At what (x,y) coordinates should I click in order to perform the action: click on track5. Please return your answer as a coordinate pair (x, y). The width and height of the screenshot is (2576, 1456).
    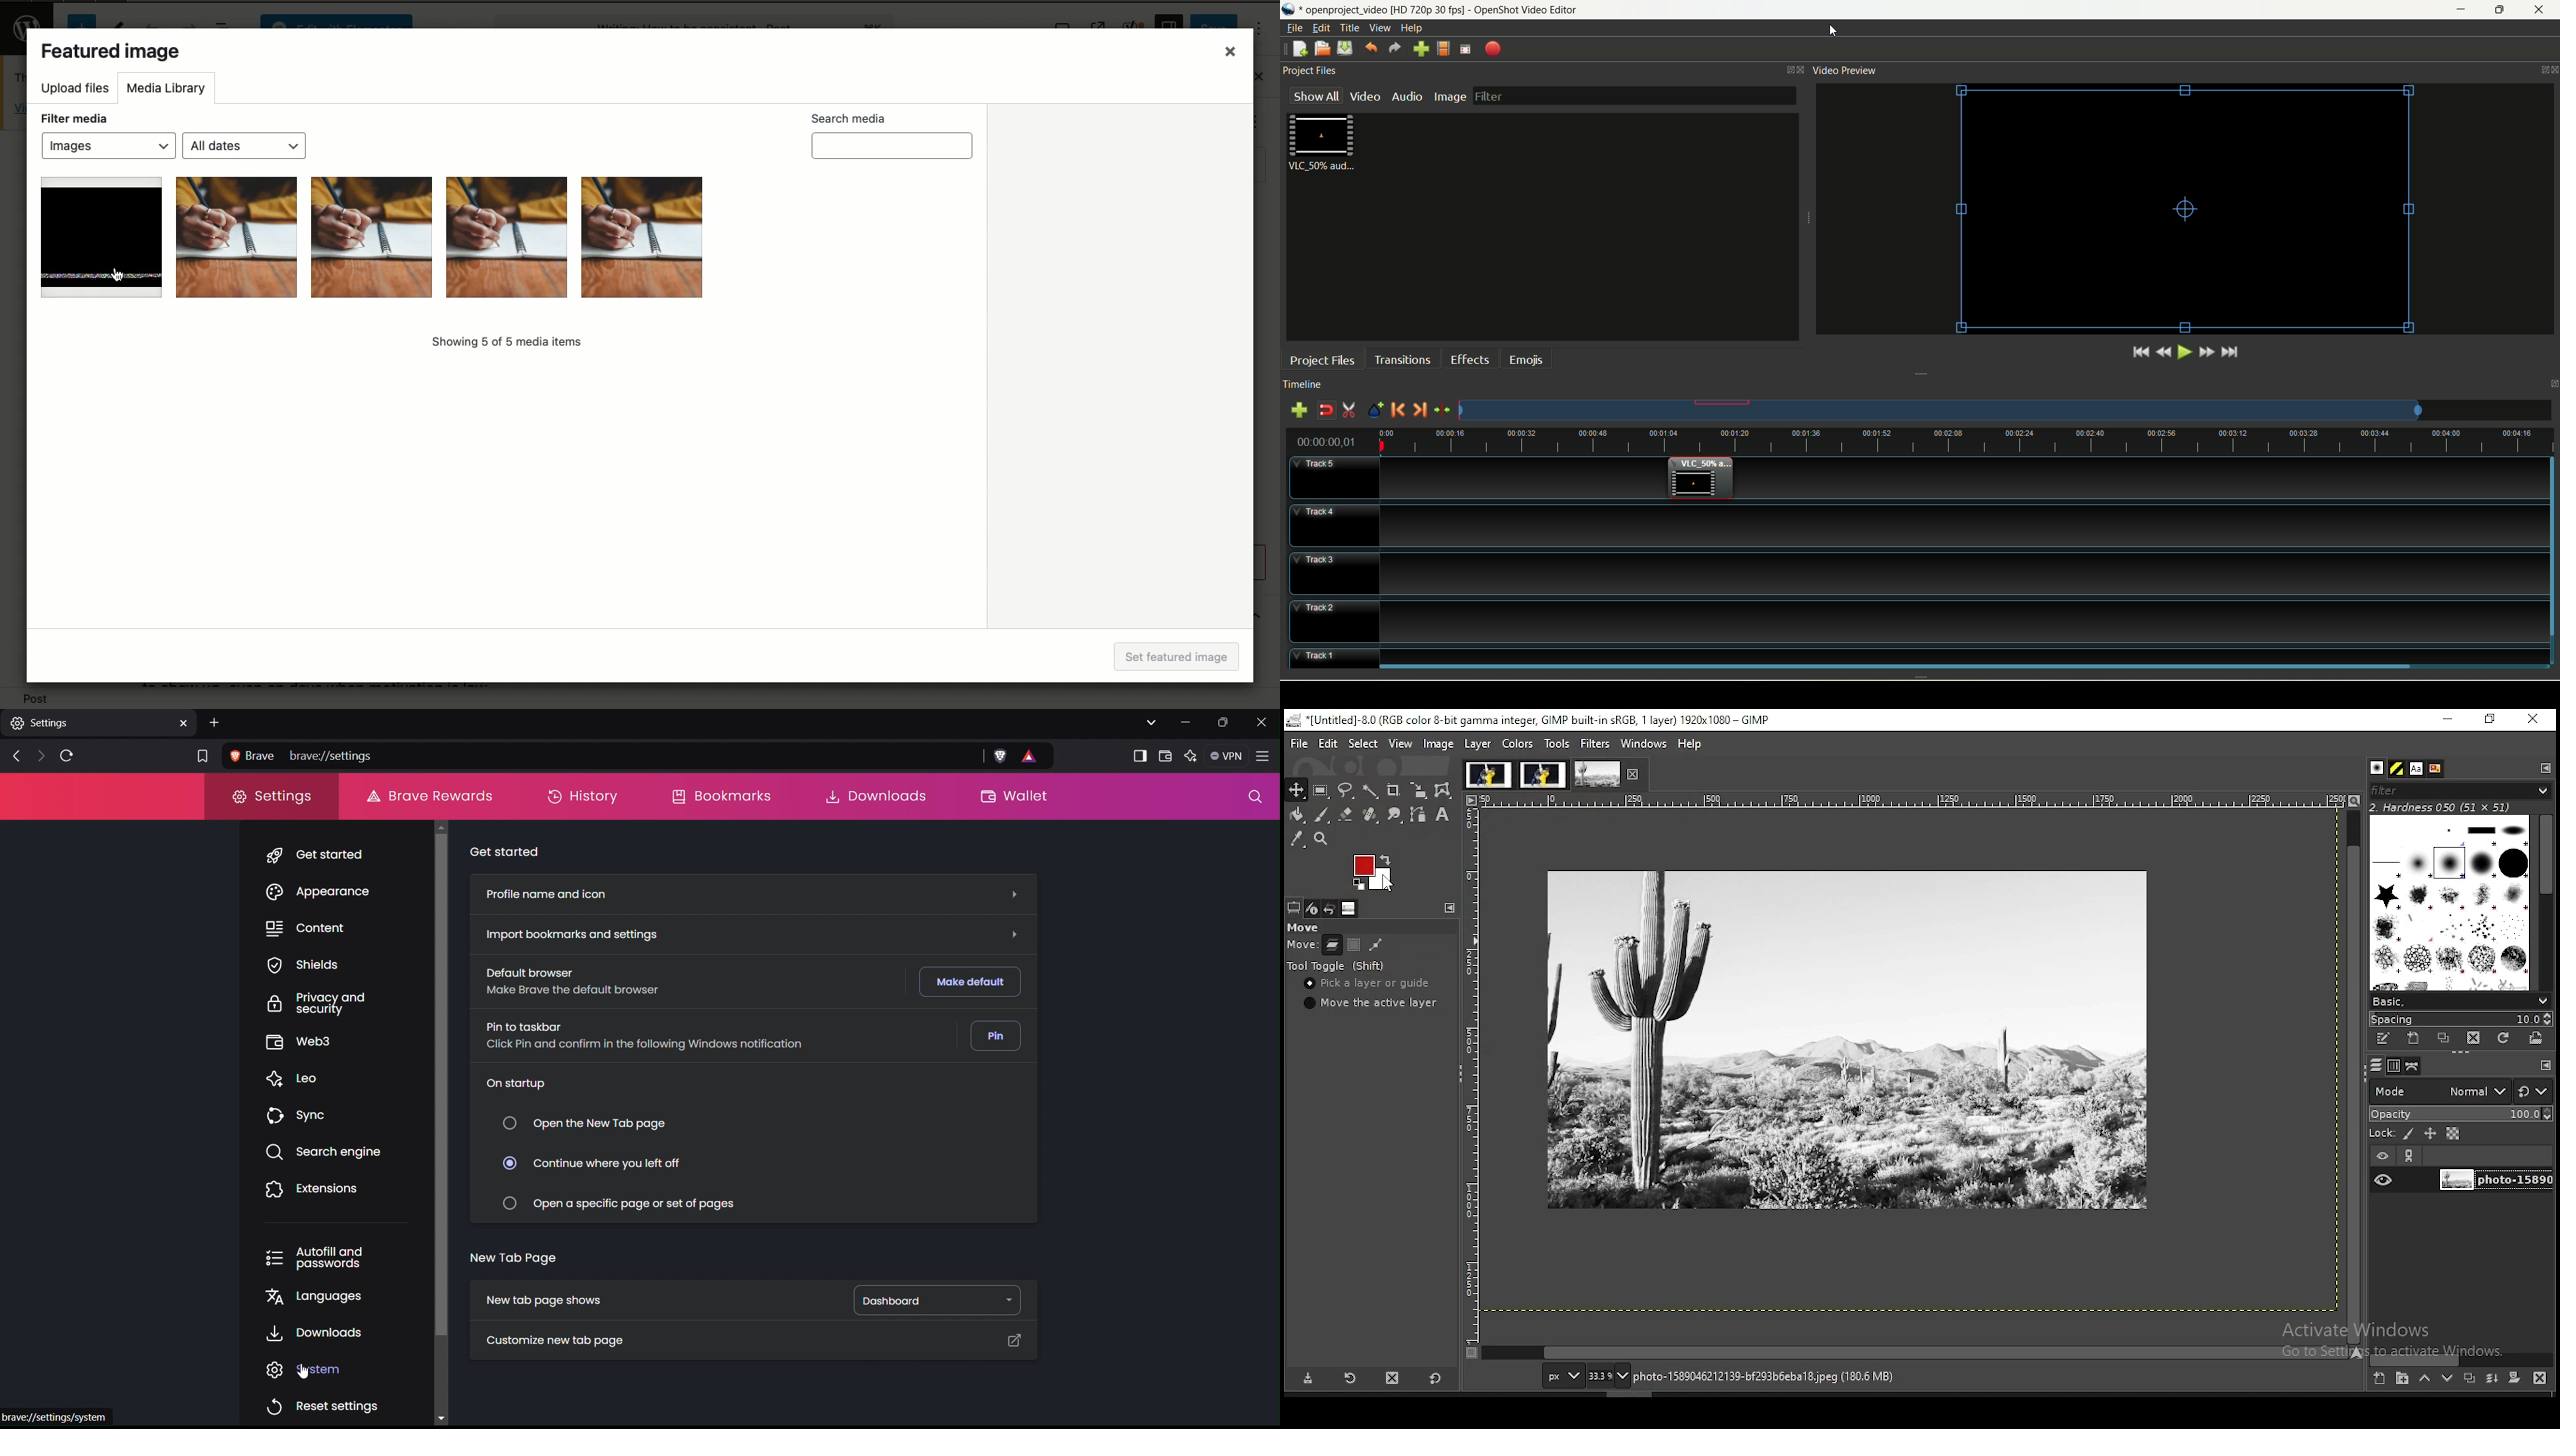
    Looking at the image, I should click on (1331, 478).